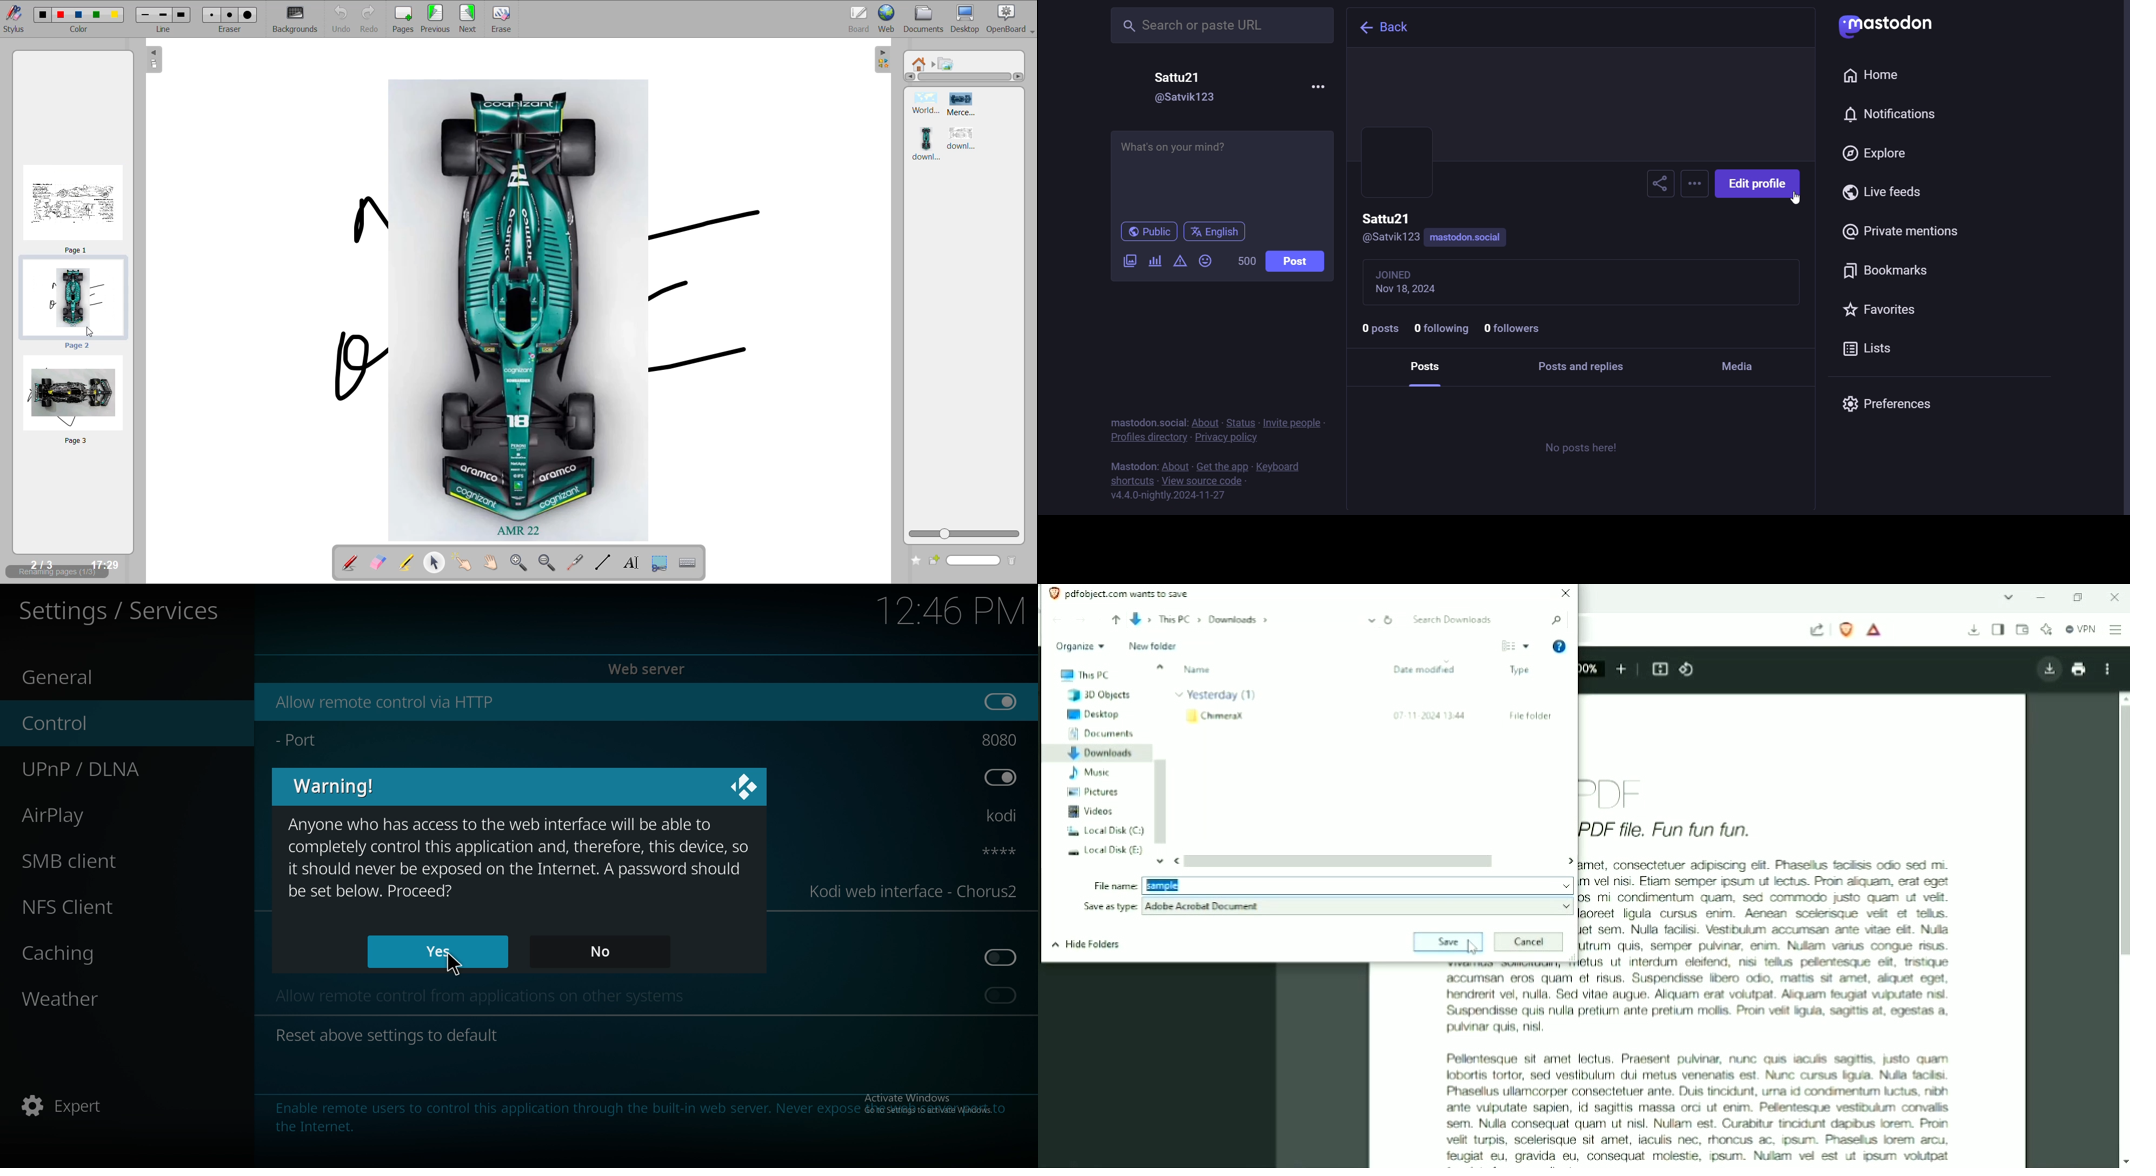 The image size is (2156, 1176). I want to click on close, so click(745, 787).